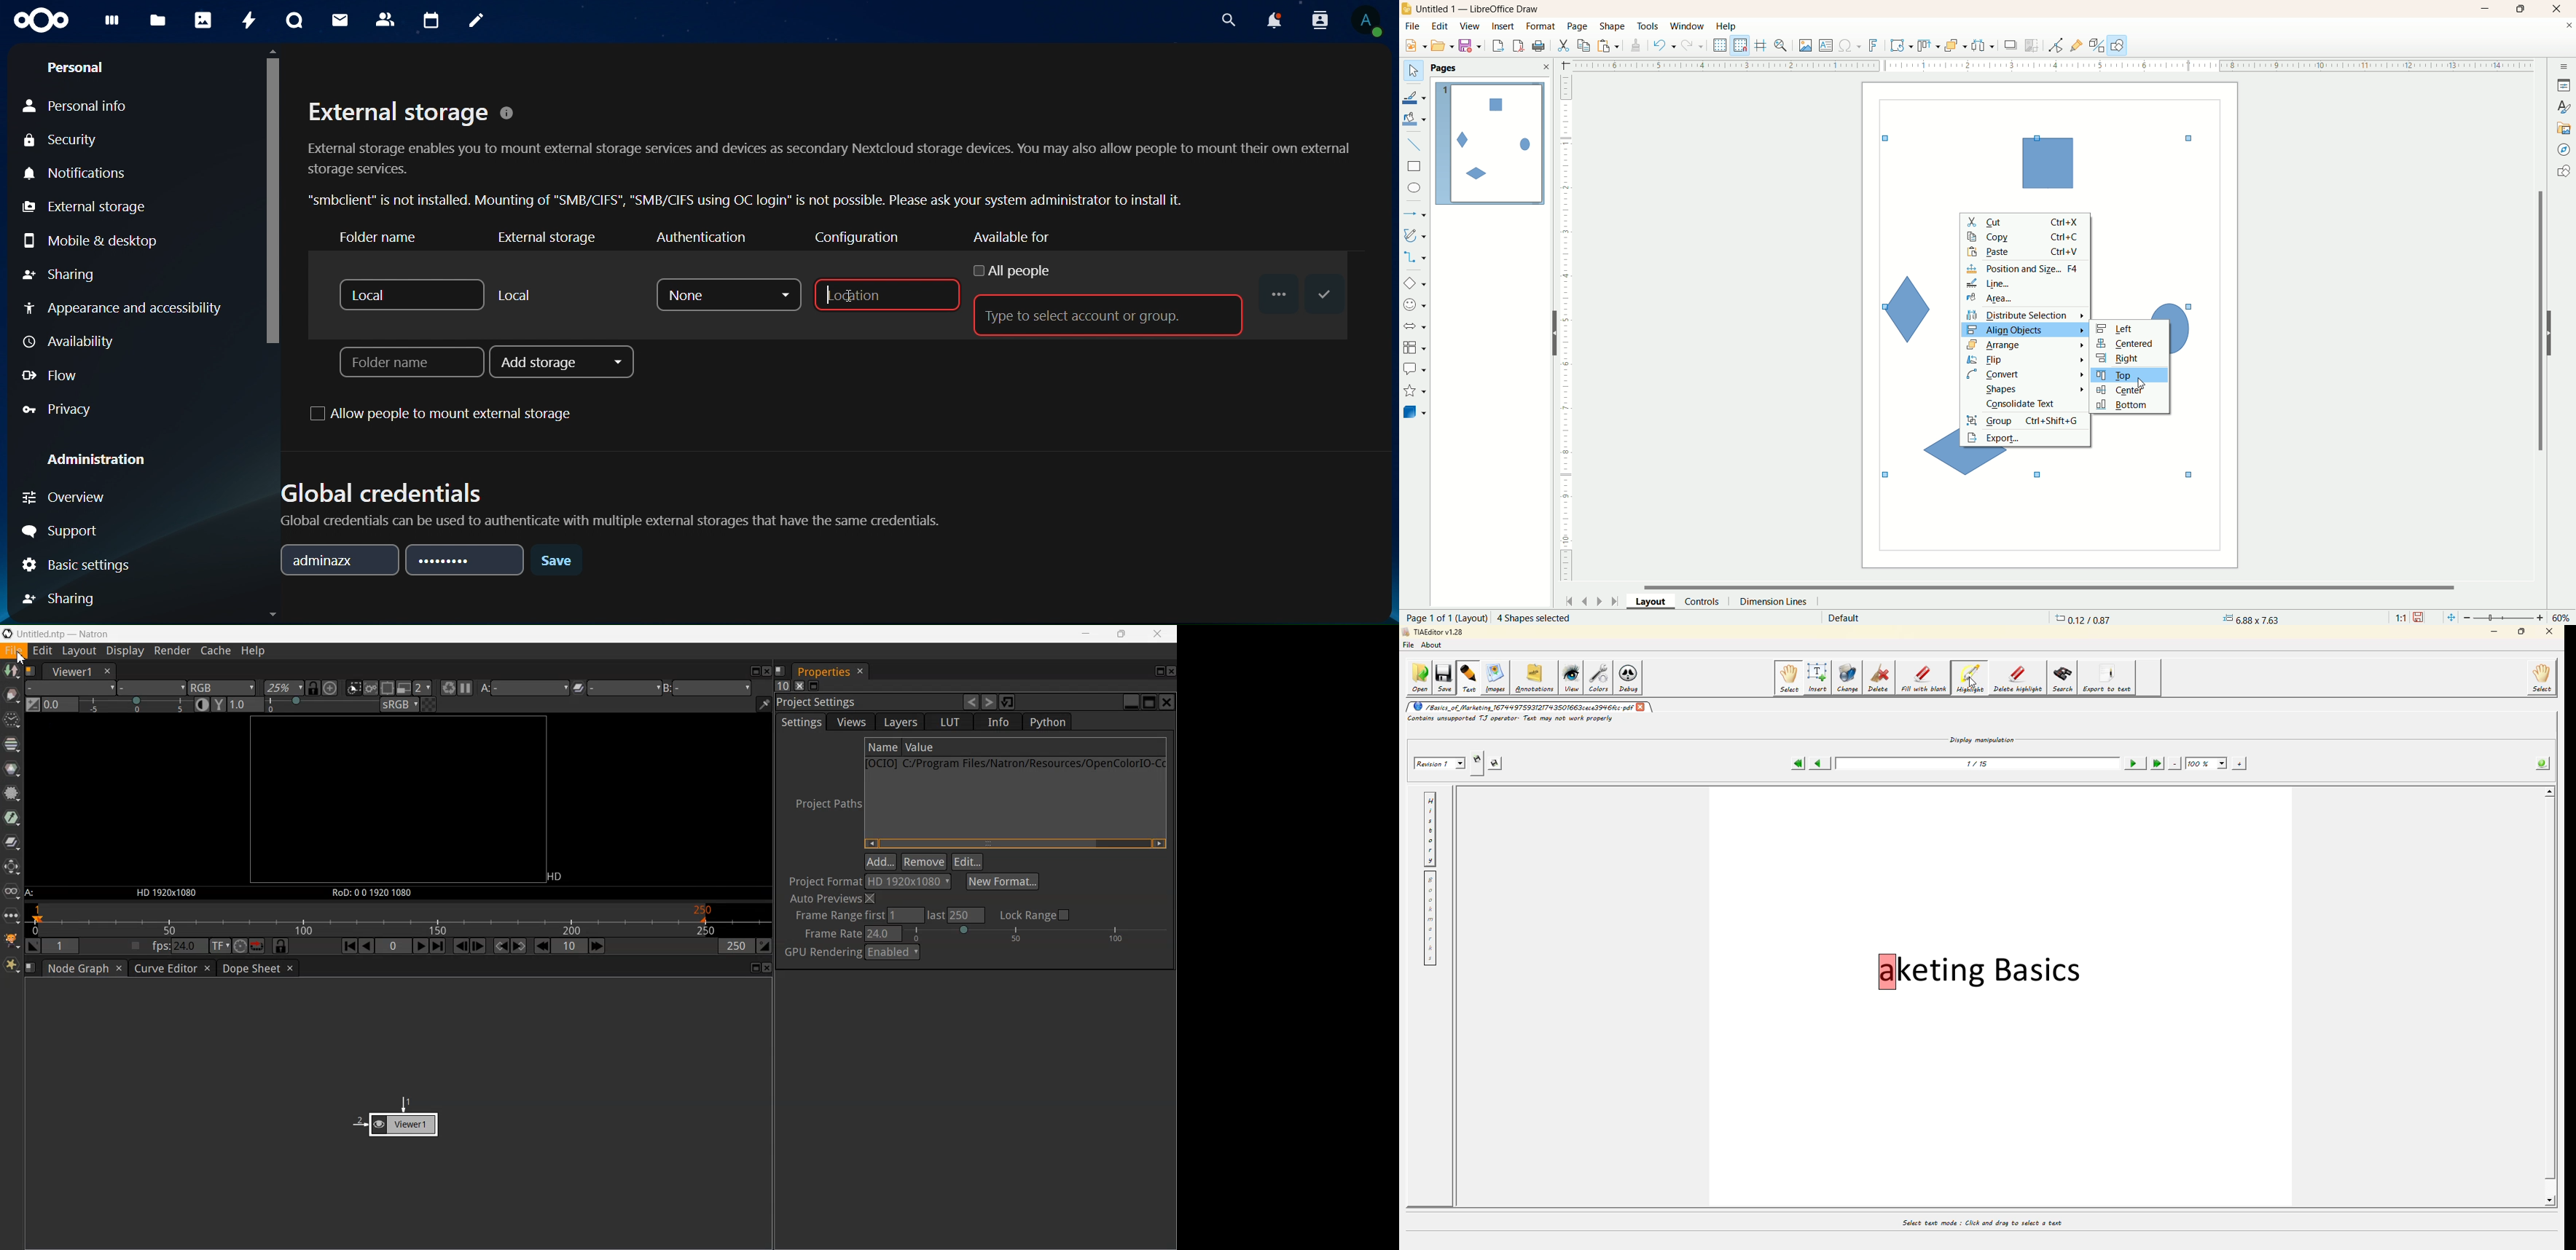 The image size is (2576, 1260). I want to click on notifications, so click(1275, 20).